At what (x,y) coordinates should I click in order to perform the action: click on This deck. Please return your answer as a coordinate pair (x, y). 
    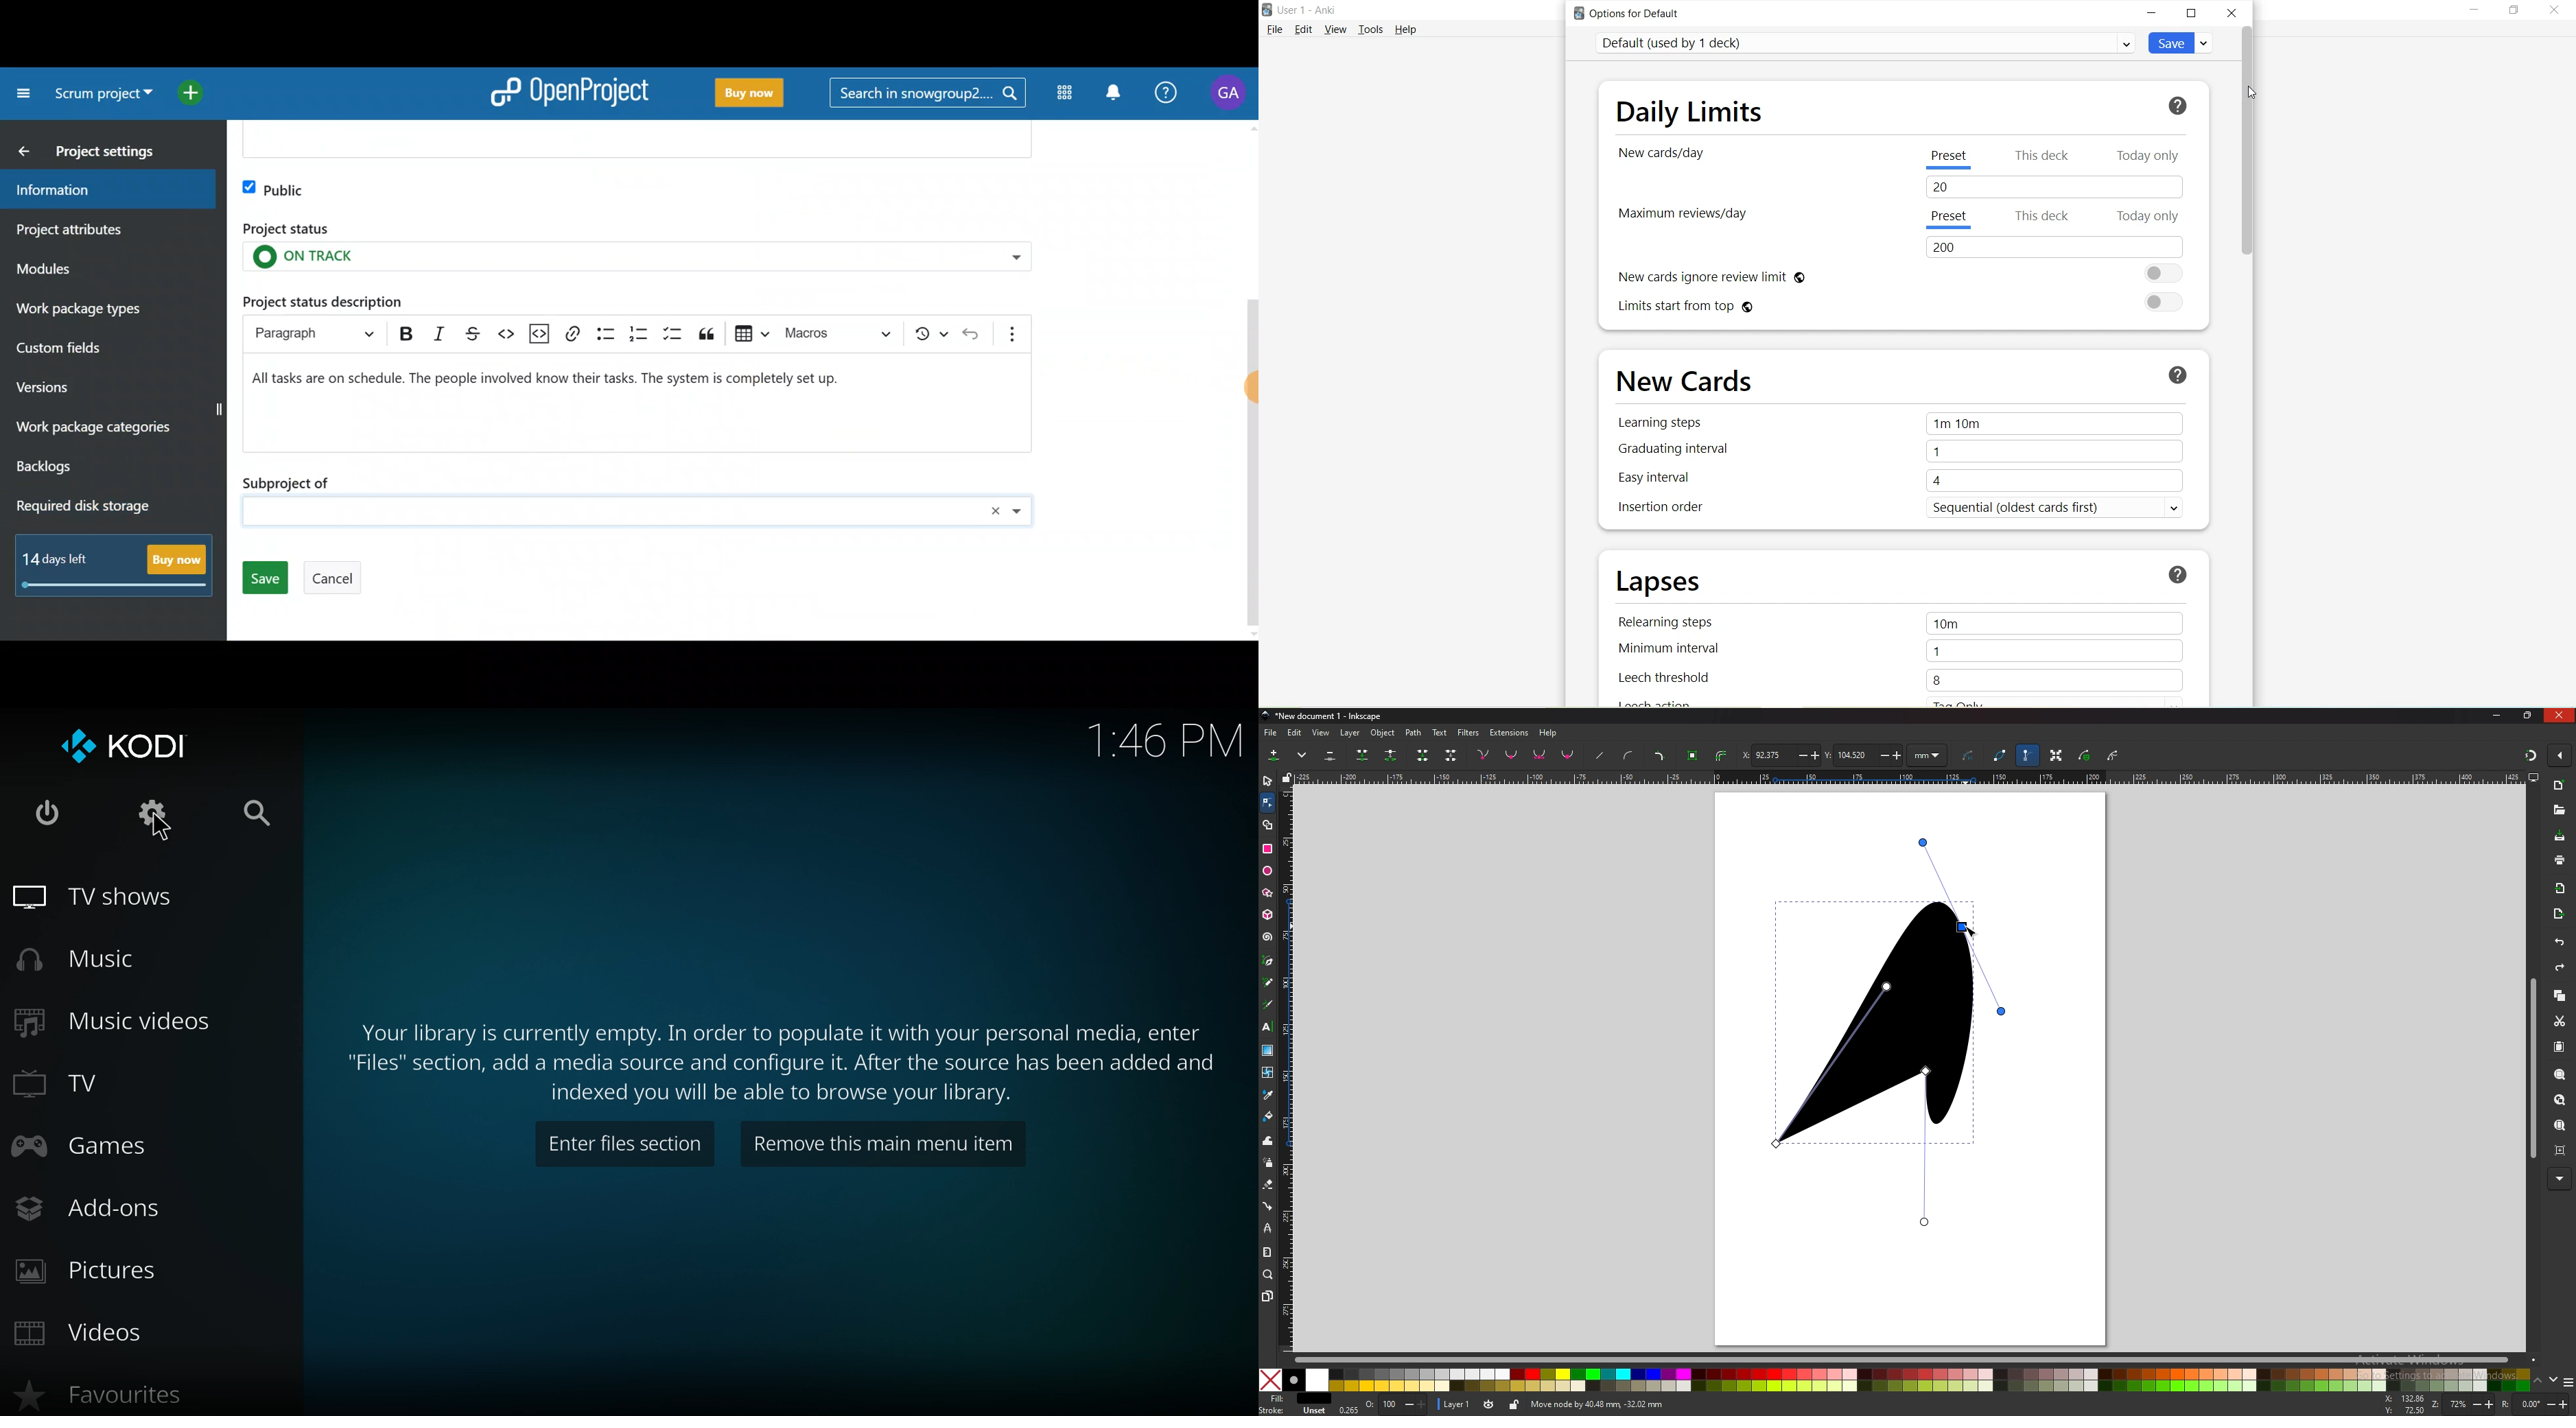
    Looking at the image, I should click on (2044, 154).